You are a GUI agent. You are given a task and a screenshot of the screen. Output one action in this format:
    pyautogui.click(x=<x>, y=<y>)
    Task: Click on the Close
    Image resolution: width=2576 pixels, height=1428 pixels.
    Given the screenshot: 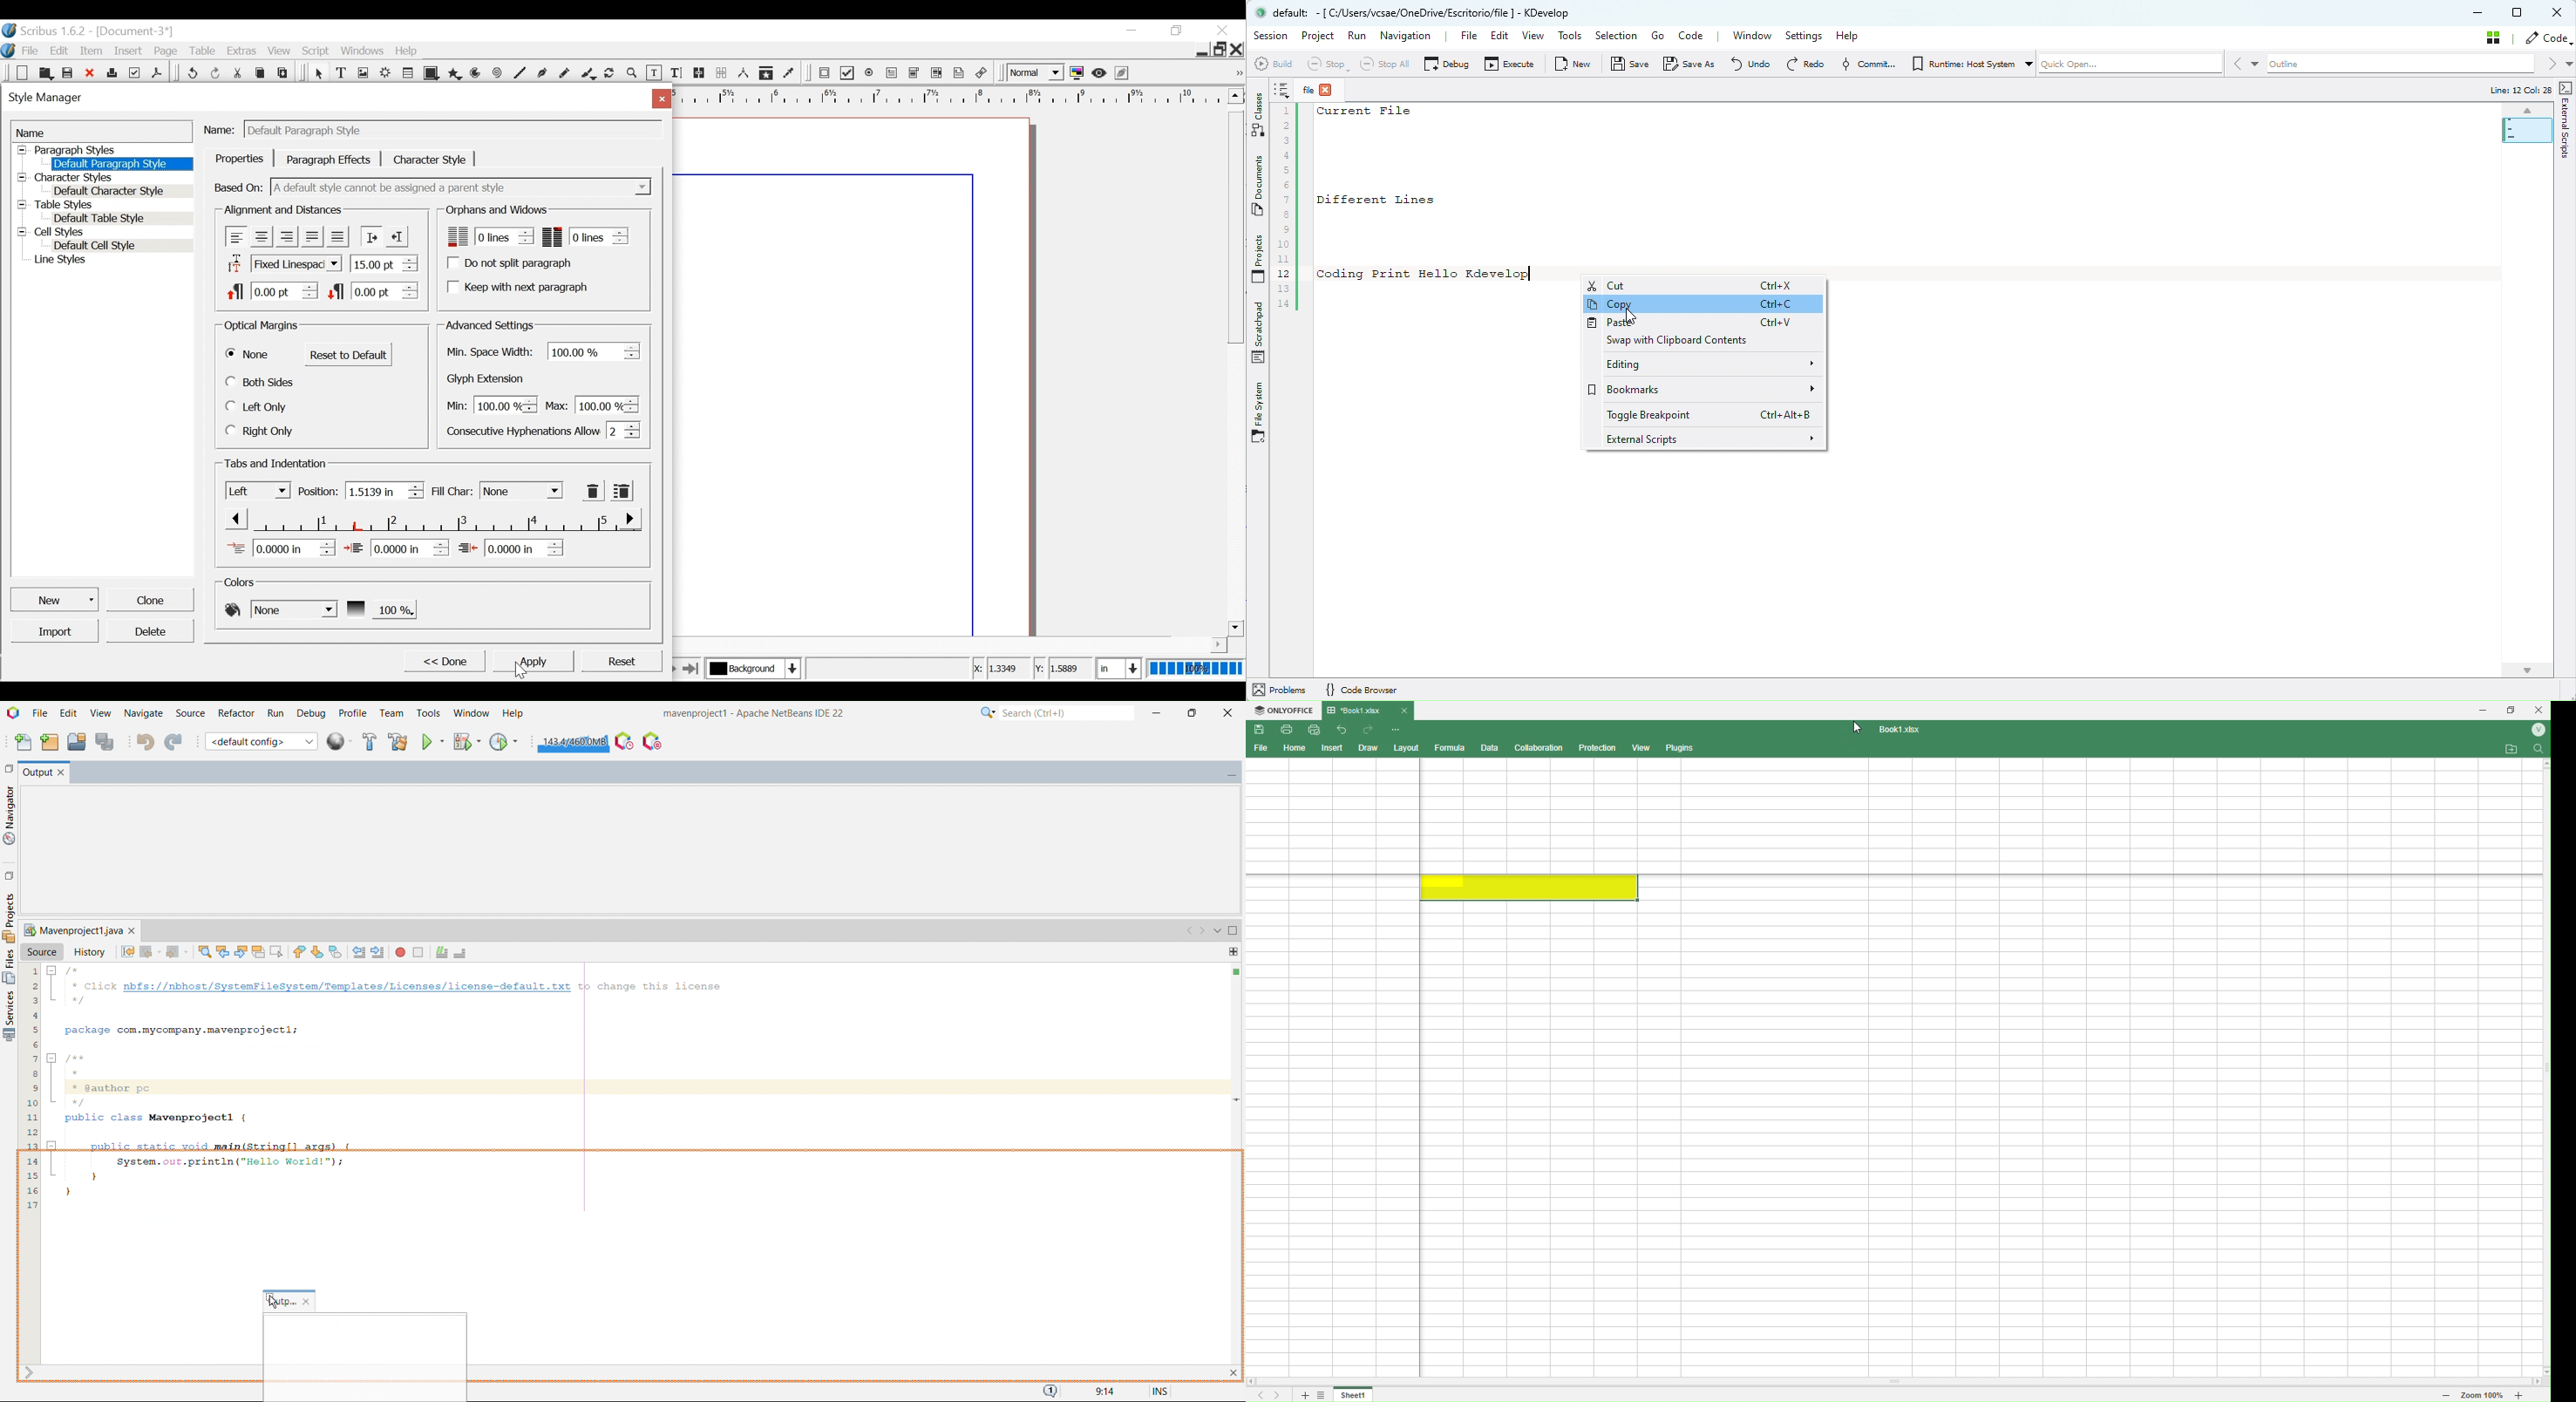 What is the action you would take?
    pyautogui.click(x=1225, y=31)
    